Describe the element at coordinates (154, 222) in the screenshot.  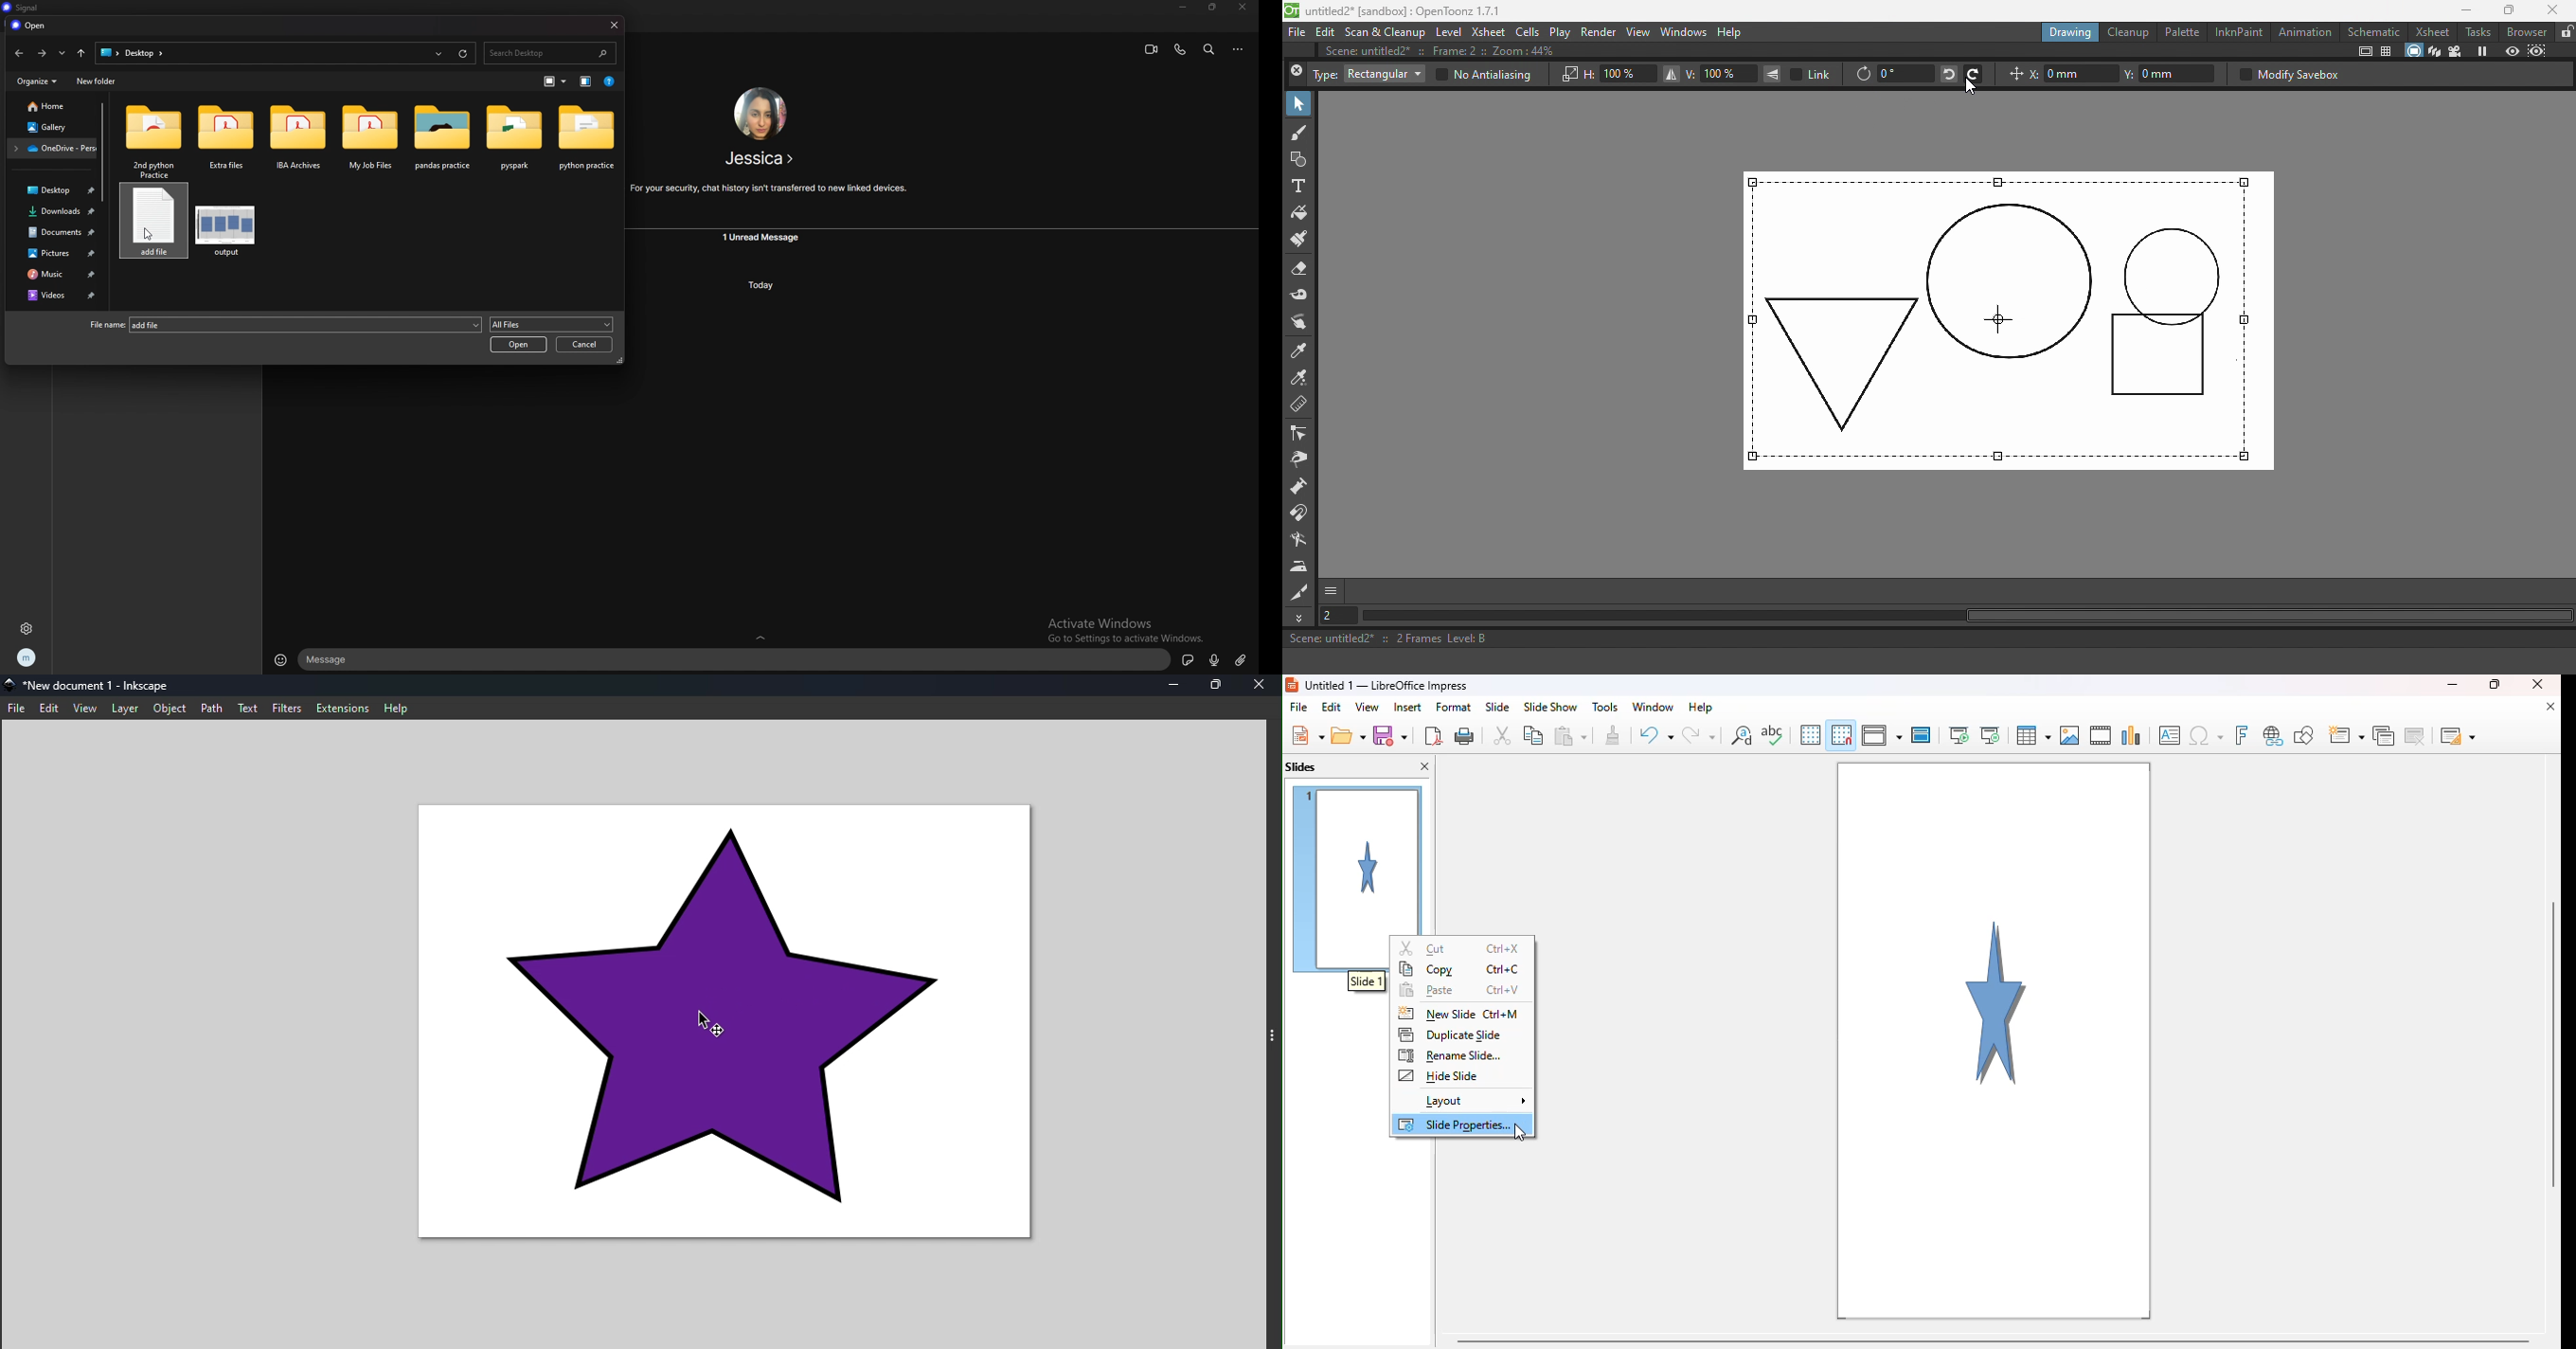
I see `chosen file` at that location.